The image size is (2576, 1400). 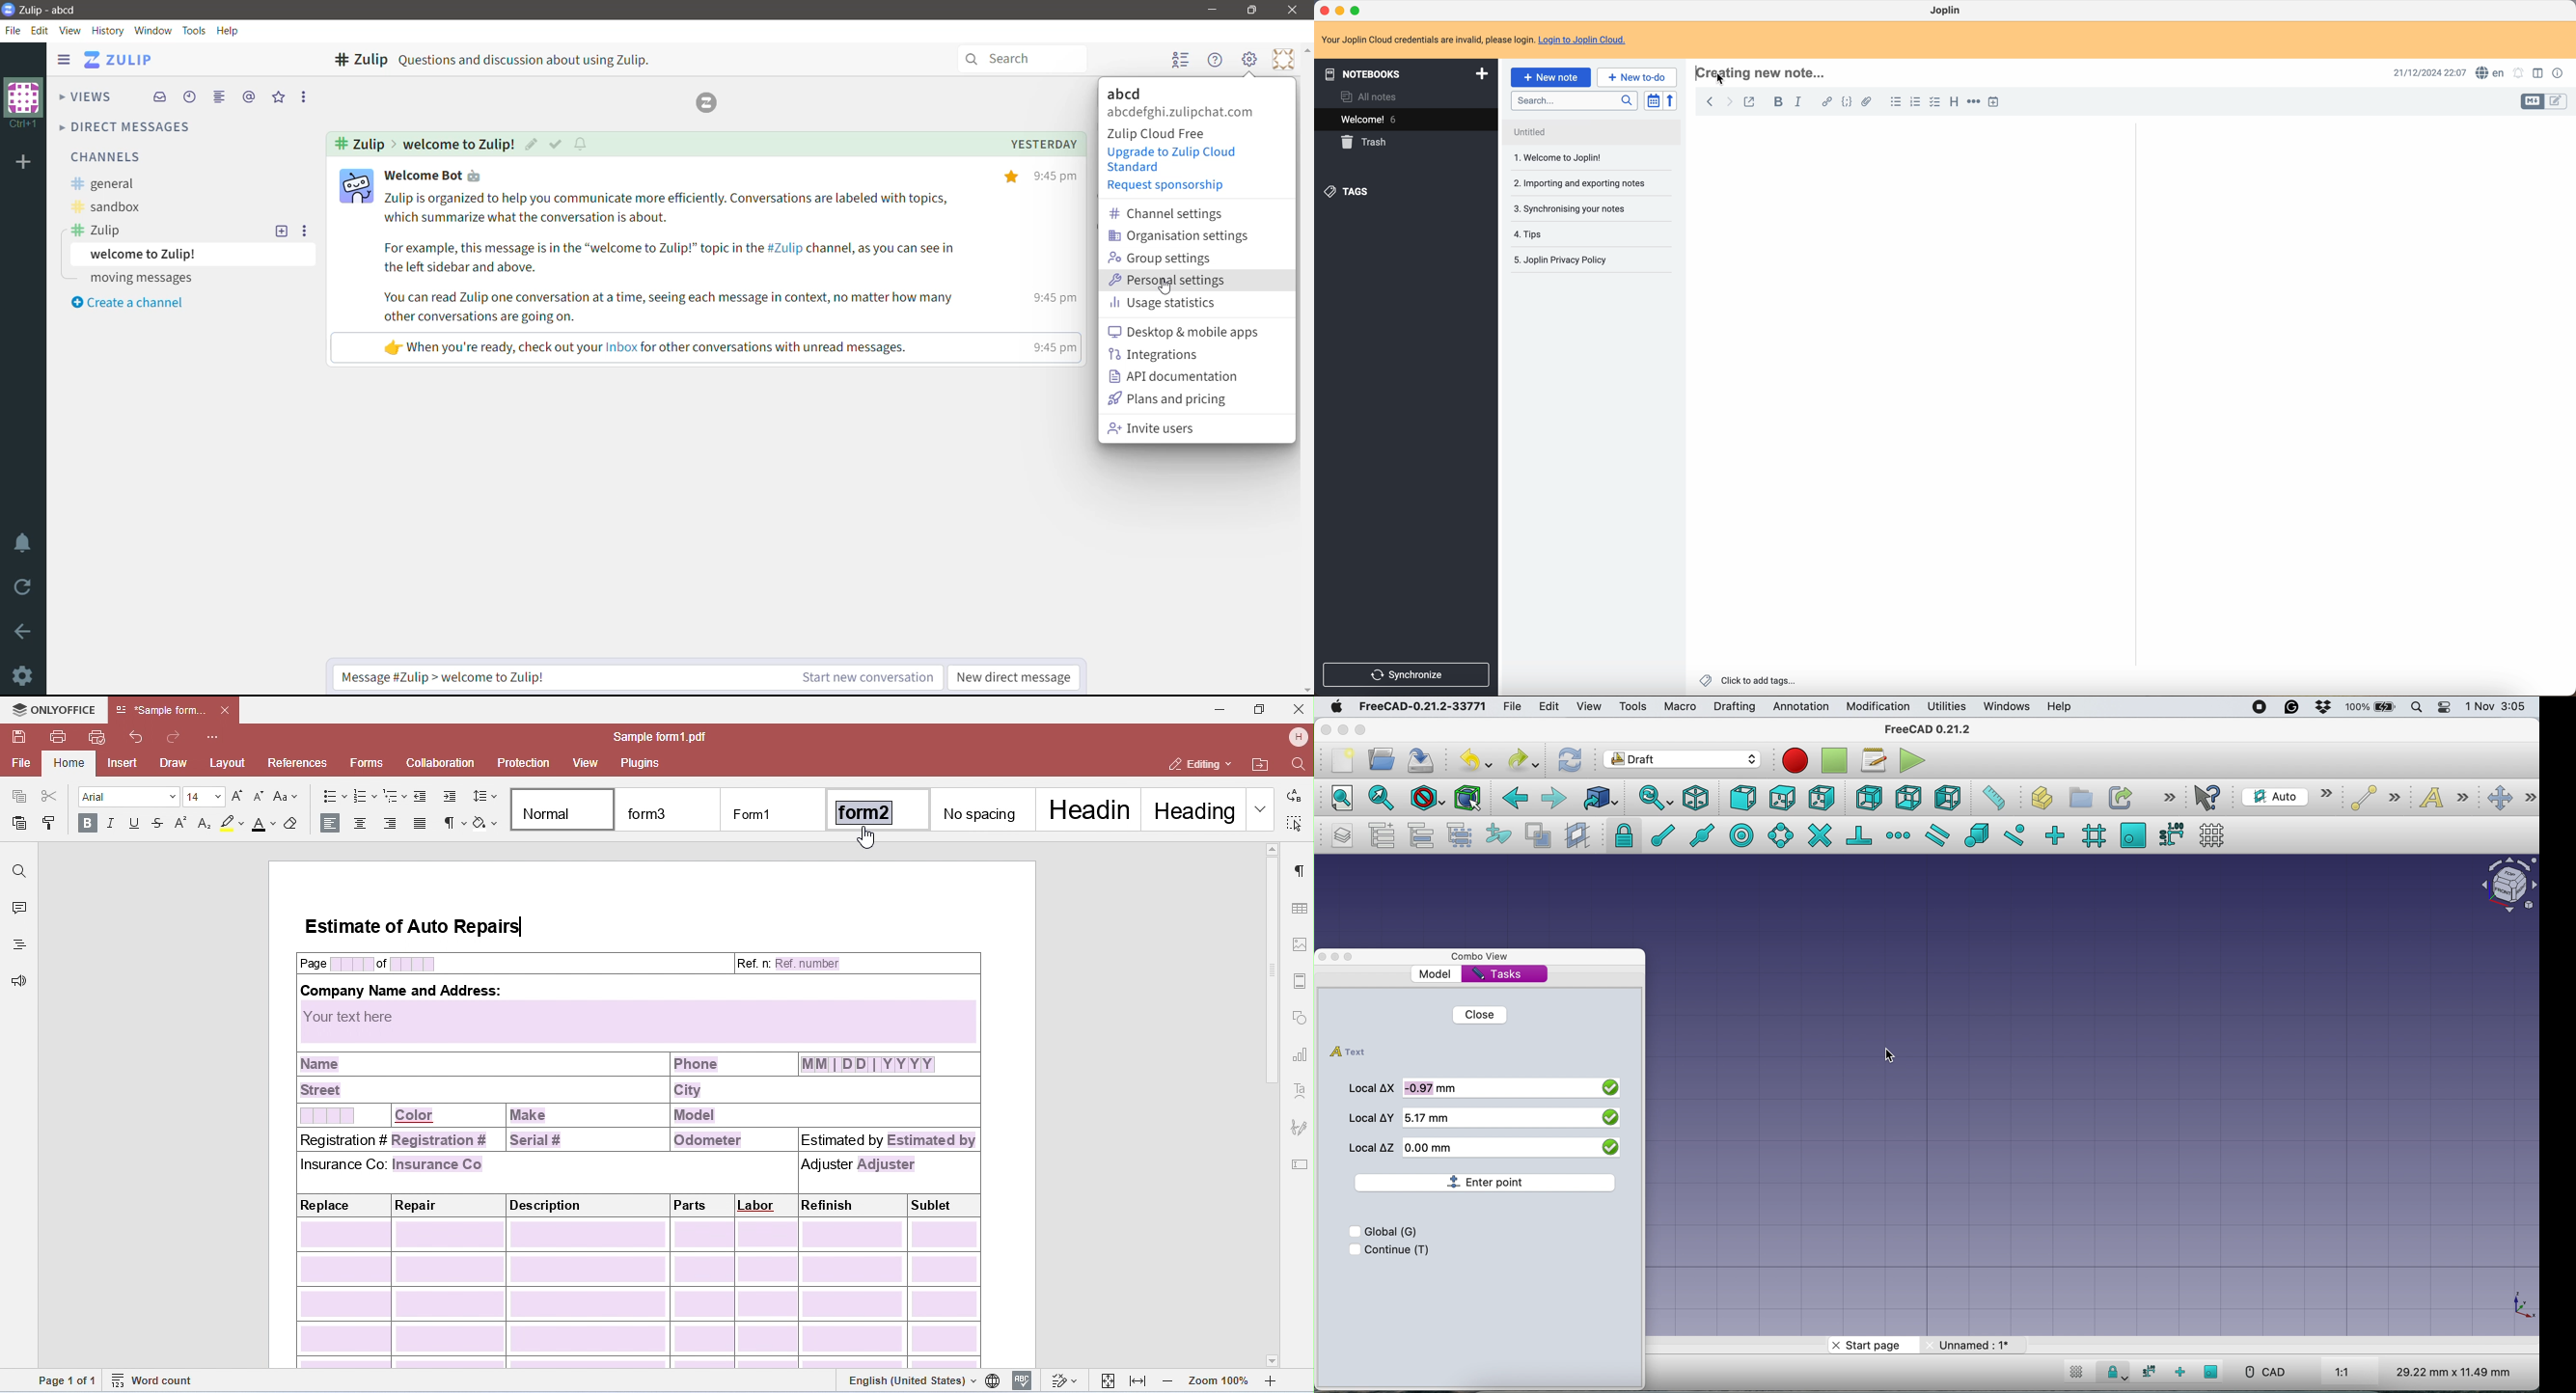 I want to click on spell checker, so click(x=2491, y=72).